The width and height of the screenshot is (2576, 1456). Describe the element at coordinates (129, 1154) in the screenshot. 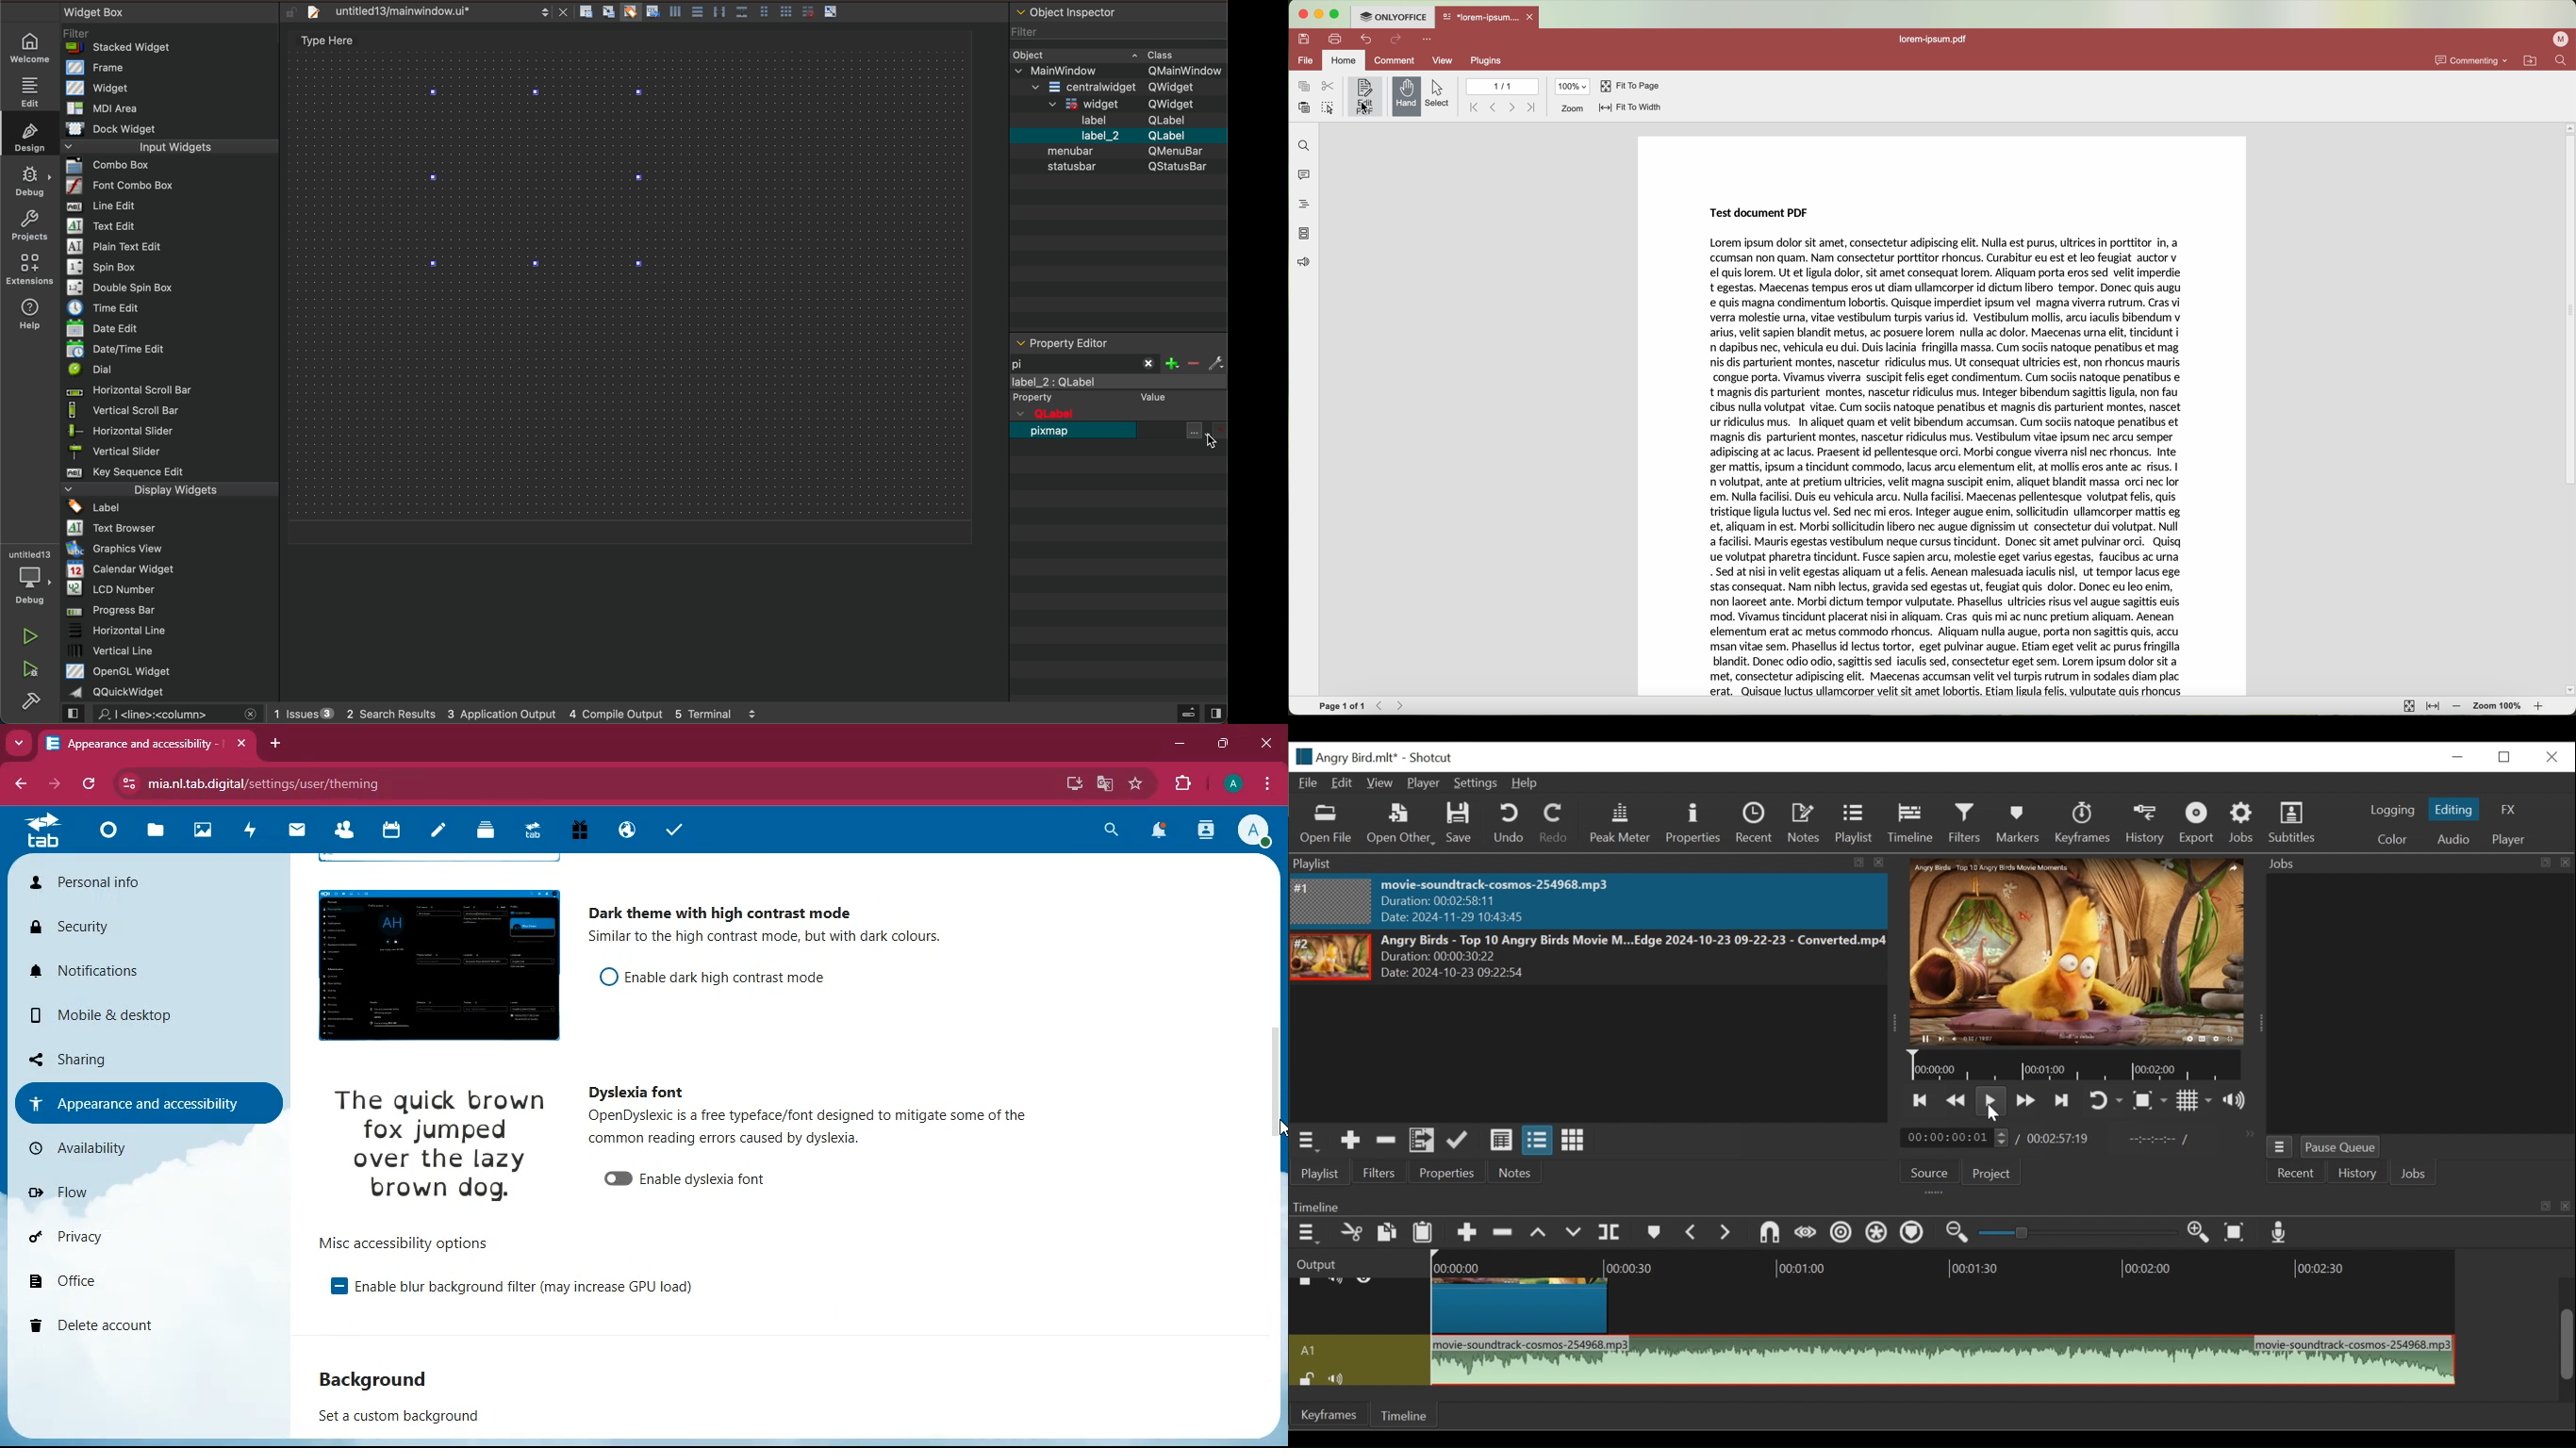

I see `availability` at that location.